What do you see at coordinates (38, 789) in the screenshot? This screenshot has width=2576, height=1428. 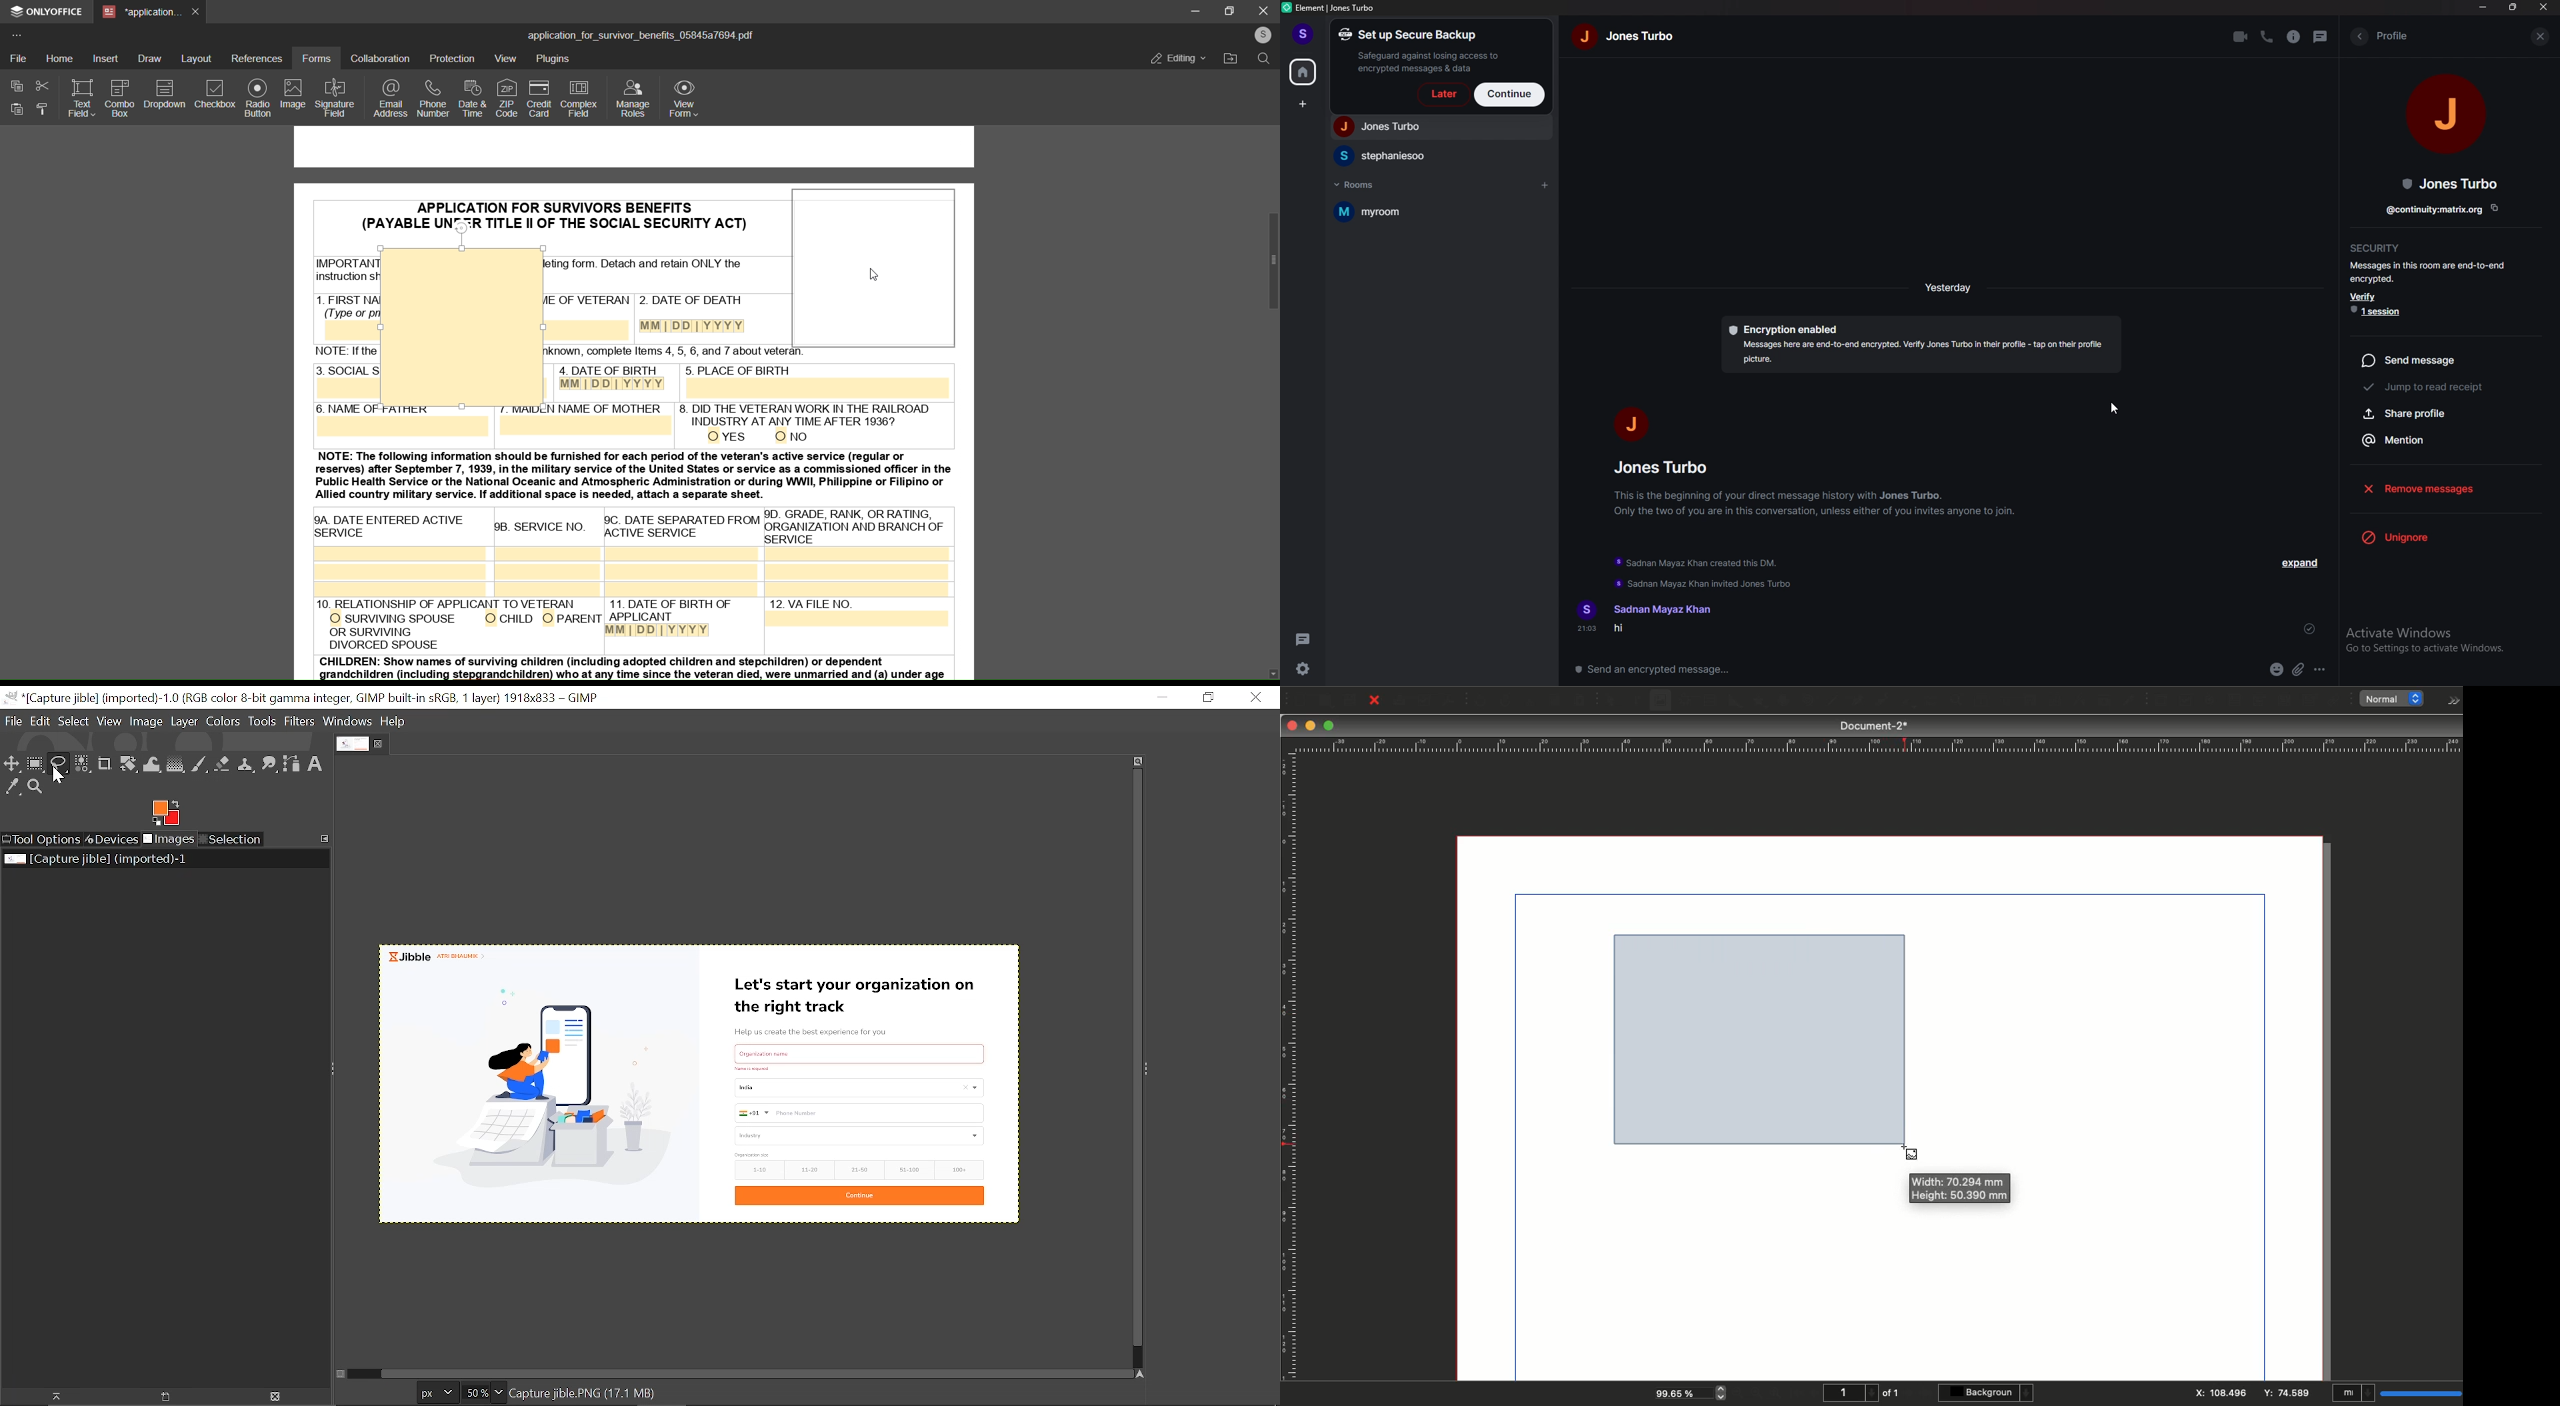 I see `Zoom tool` at bounding box center [38, 789].